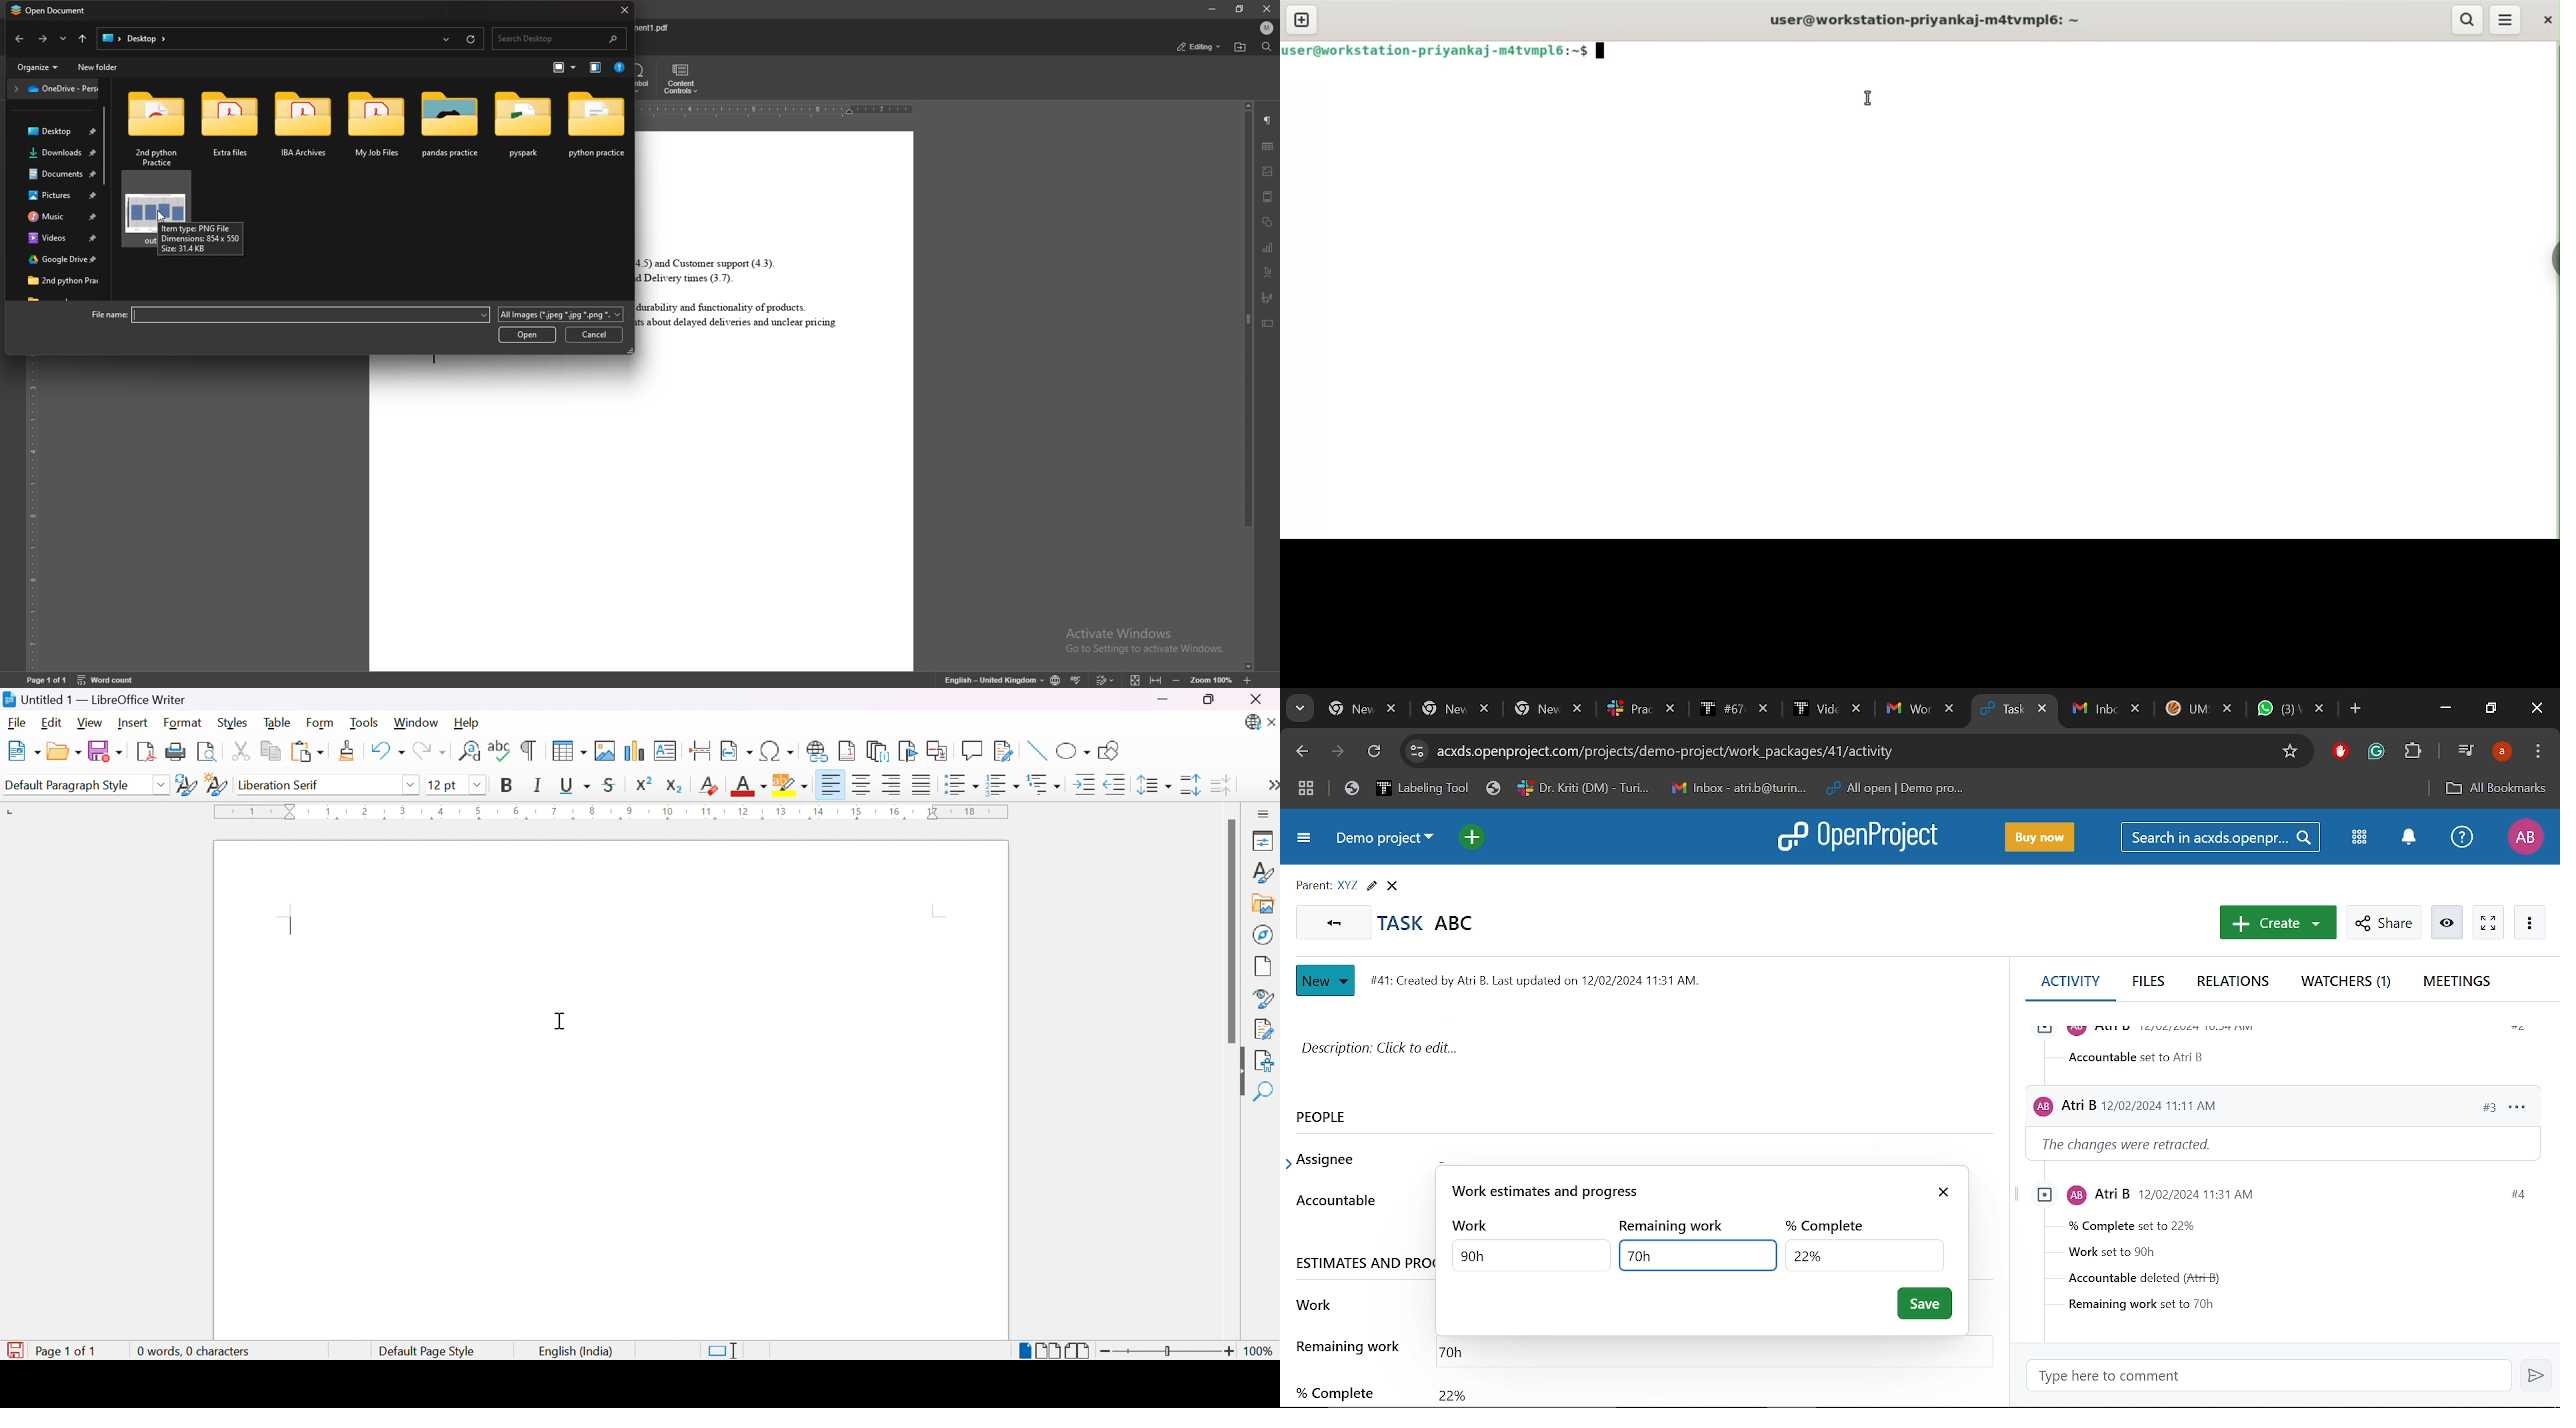 The width and height of the screenshot is (2576, 1428). Describe the element at coordinates (2355, 710) in the screenshot. I see `Add new tab` at that location.